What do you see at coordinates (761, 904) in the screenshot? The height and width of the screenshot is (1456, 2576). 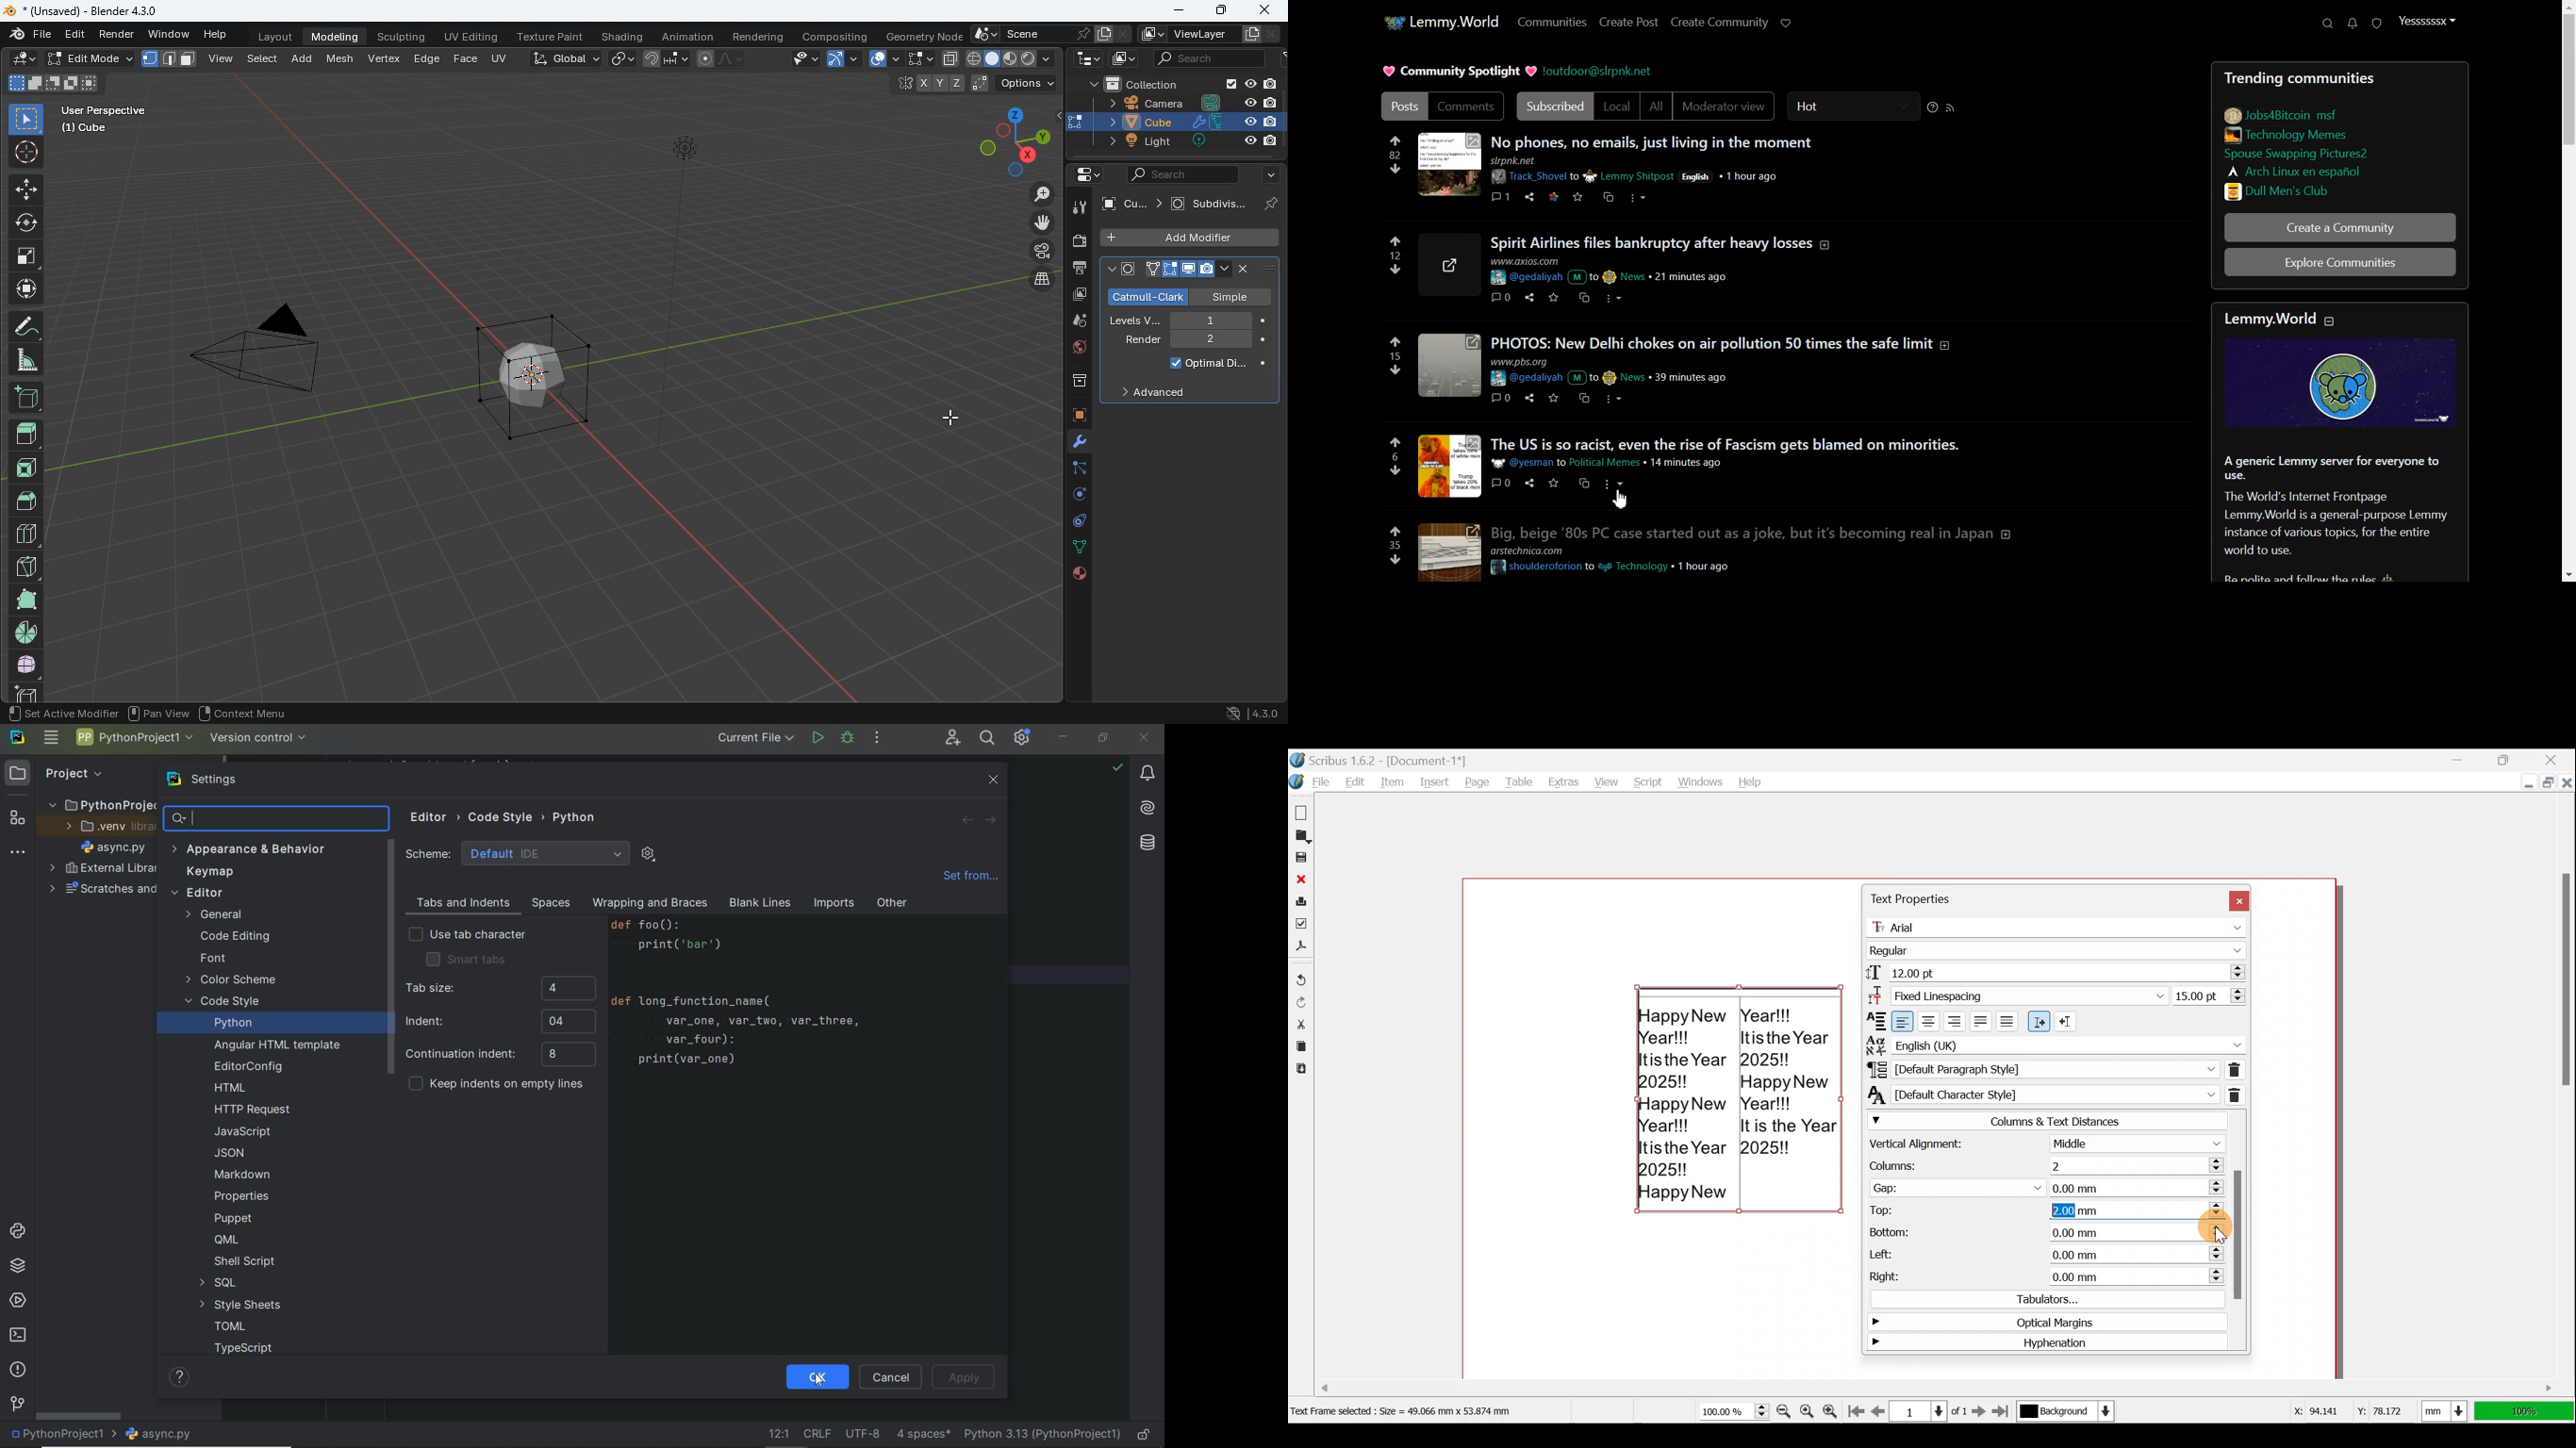 I see `Blank Lines` at bounding box center [761, 904].